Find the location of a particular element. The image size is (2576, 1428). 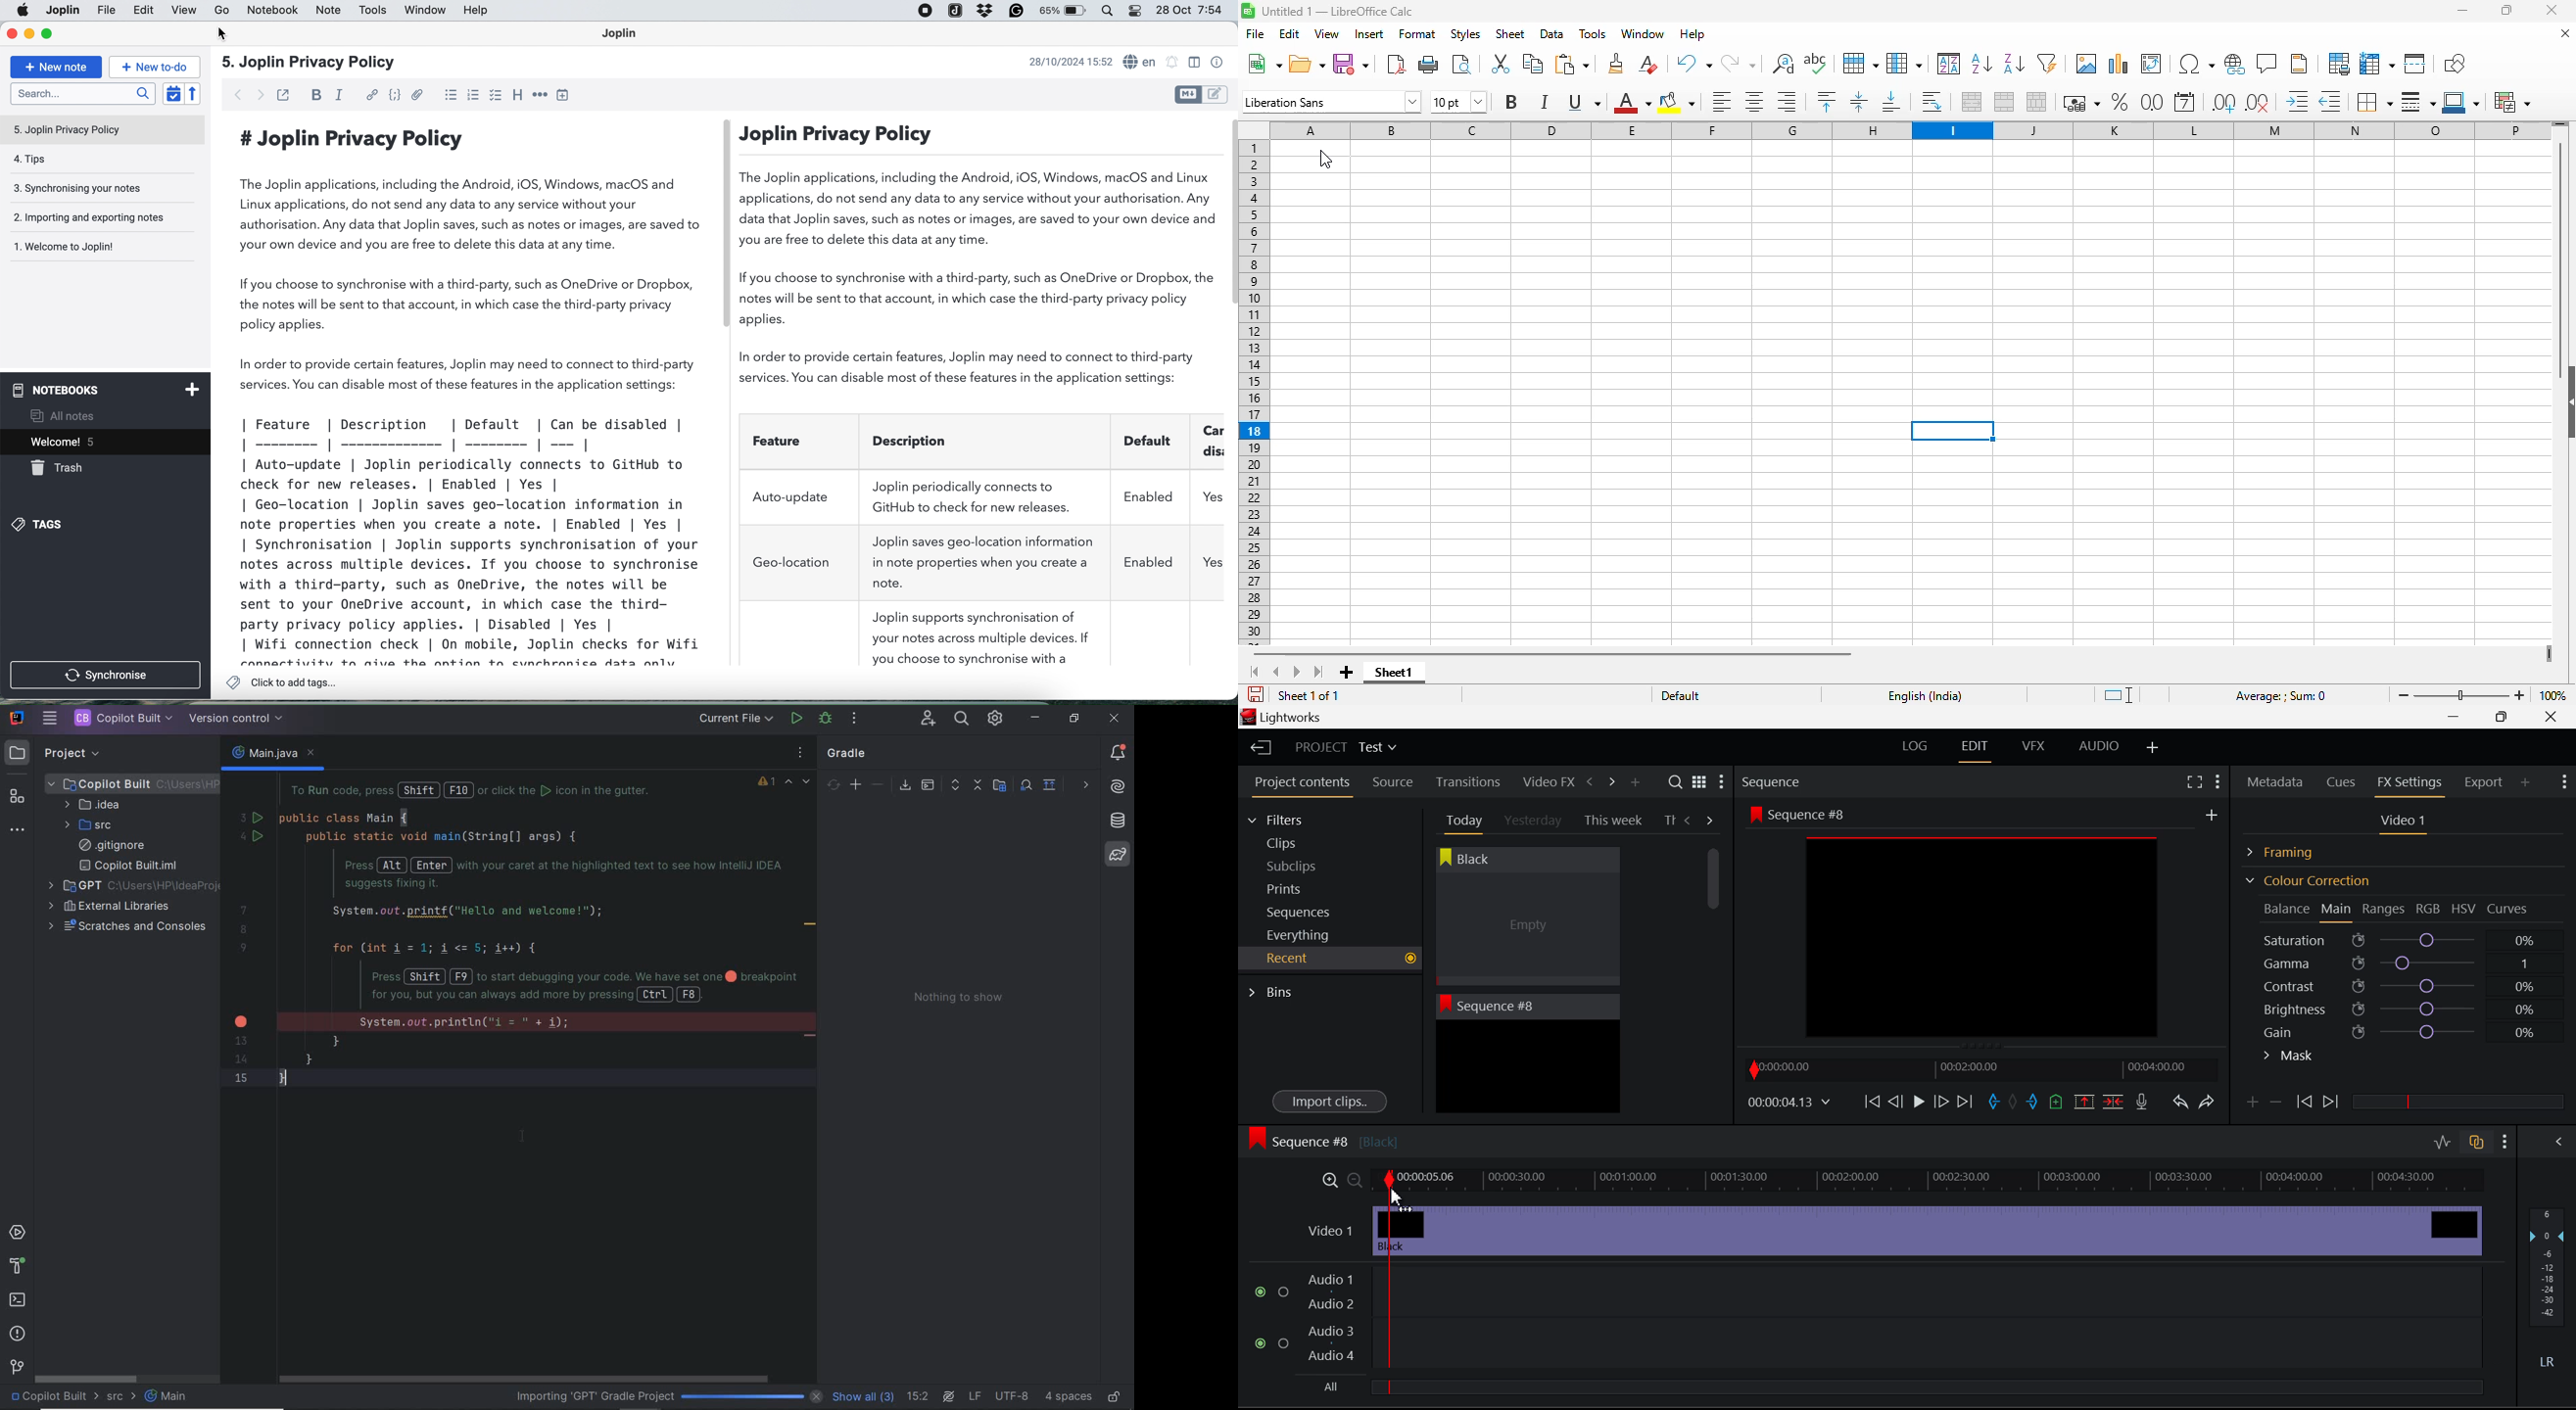

hyperlink is located at coordinates (371, 95).